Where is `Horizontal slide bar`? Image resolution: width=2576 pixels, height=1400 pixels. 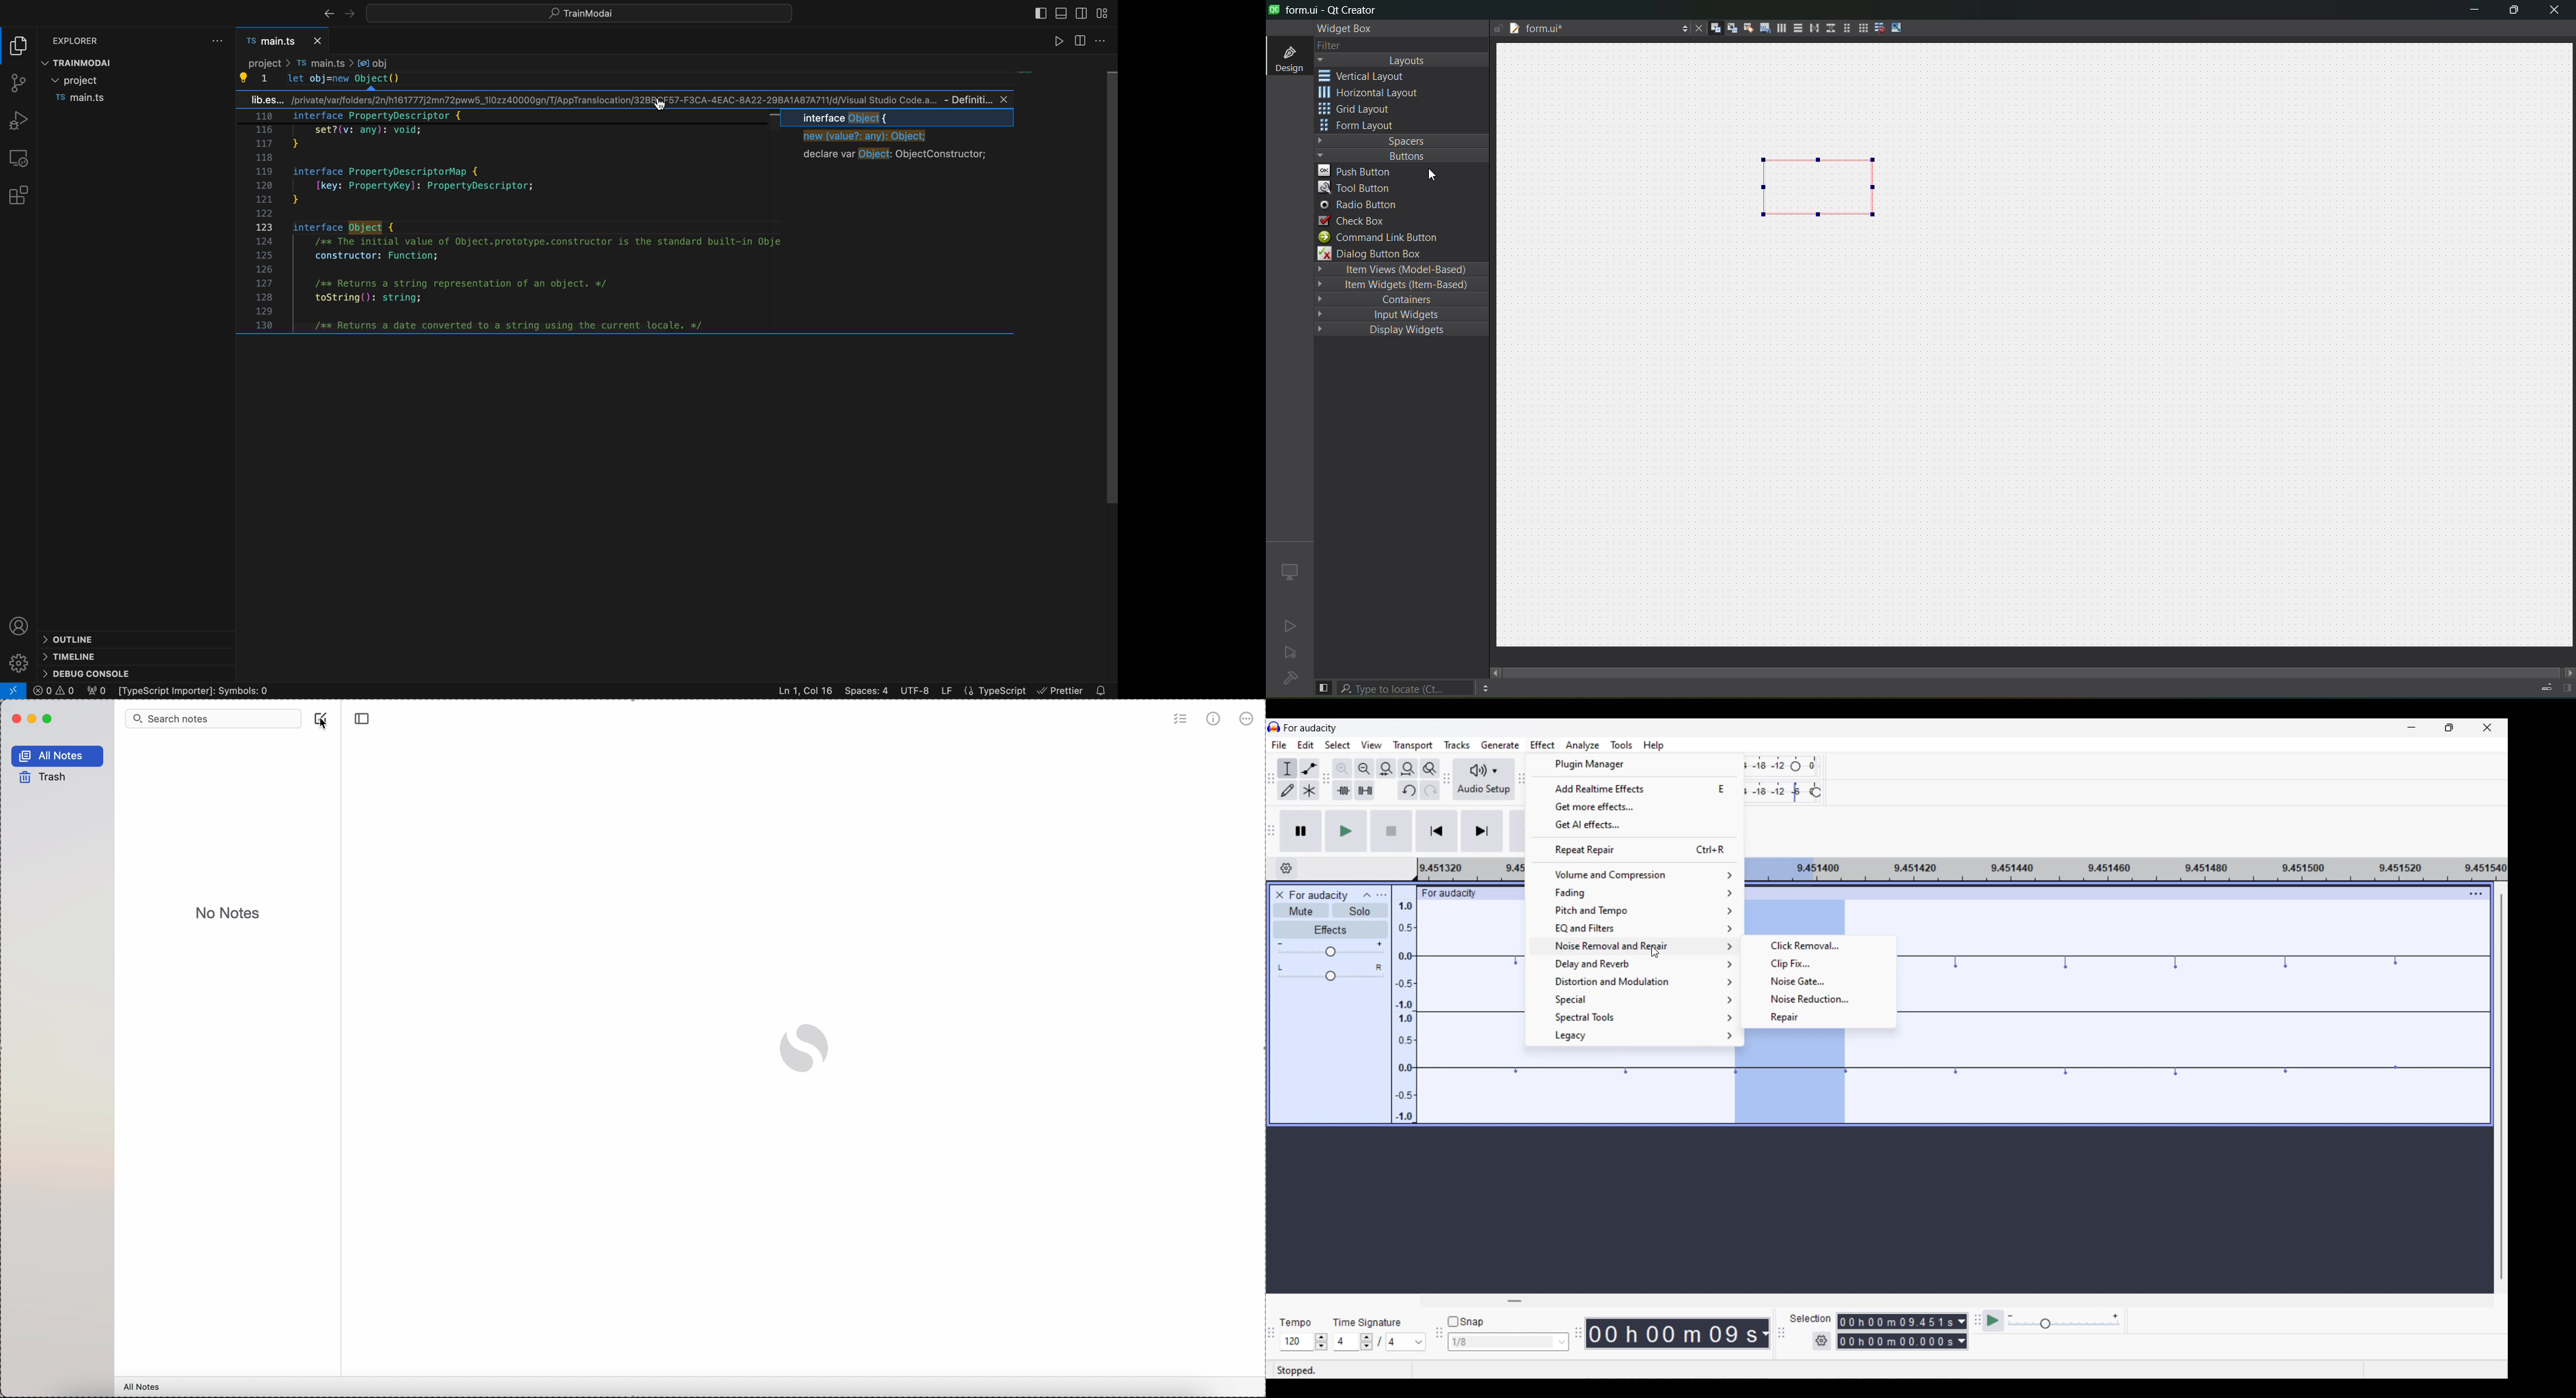
Horizontal slide bar is located at coordinates (1514, 1301).